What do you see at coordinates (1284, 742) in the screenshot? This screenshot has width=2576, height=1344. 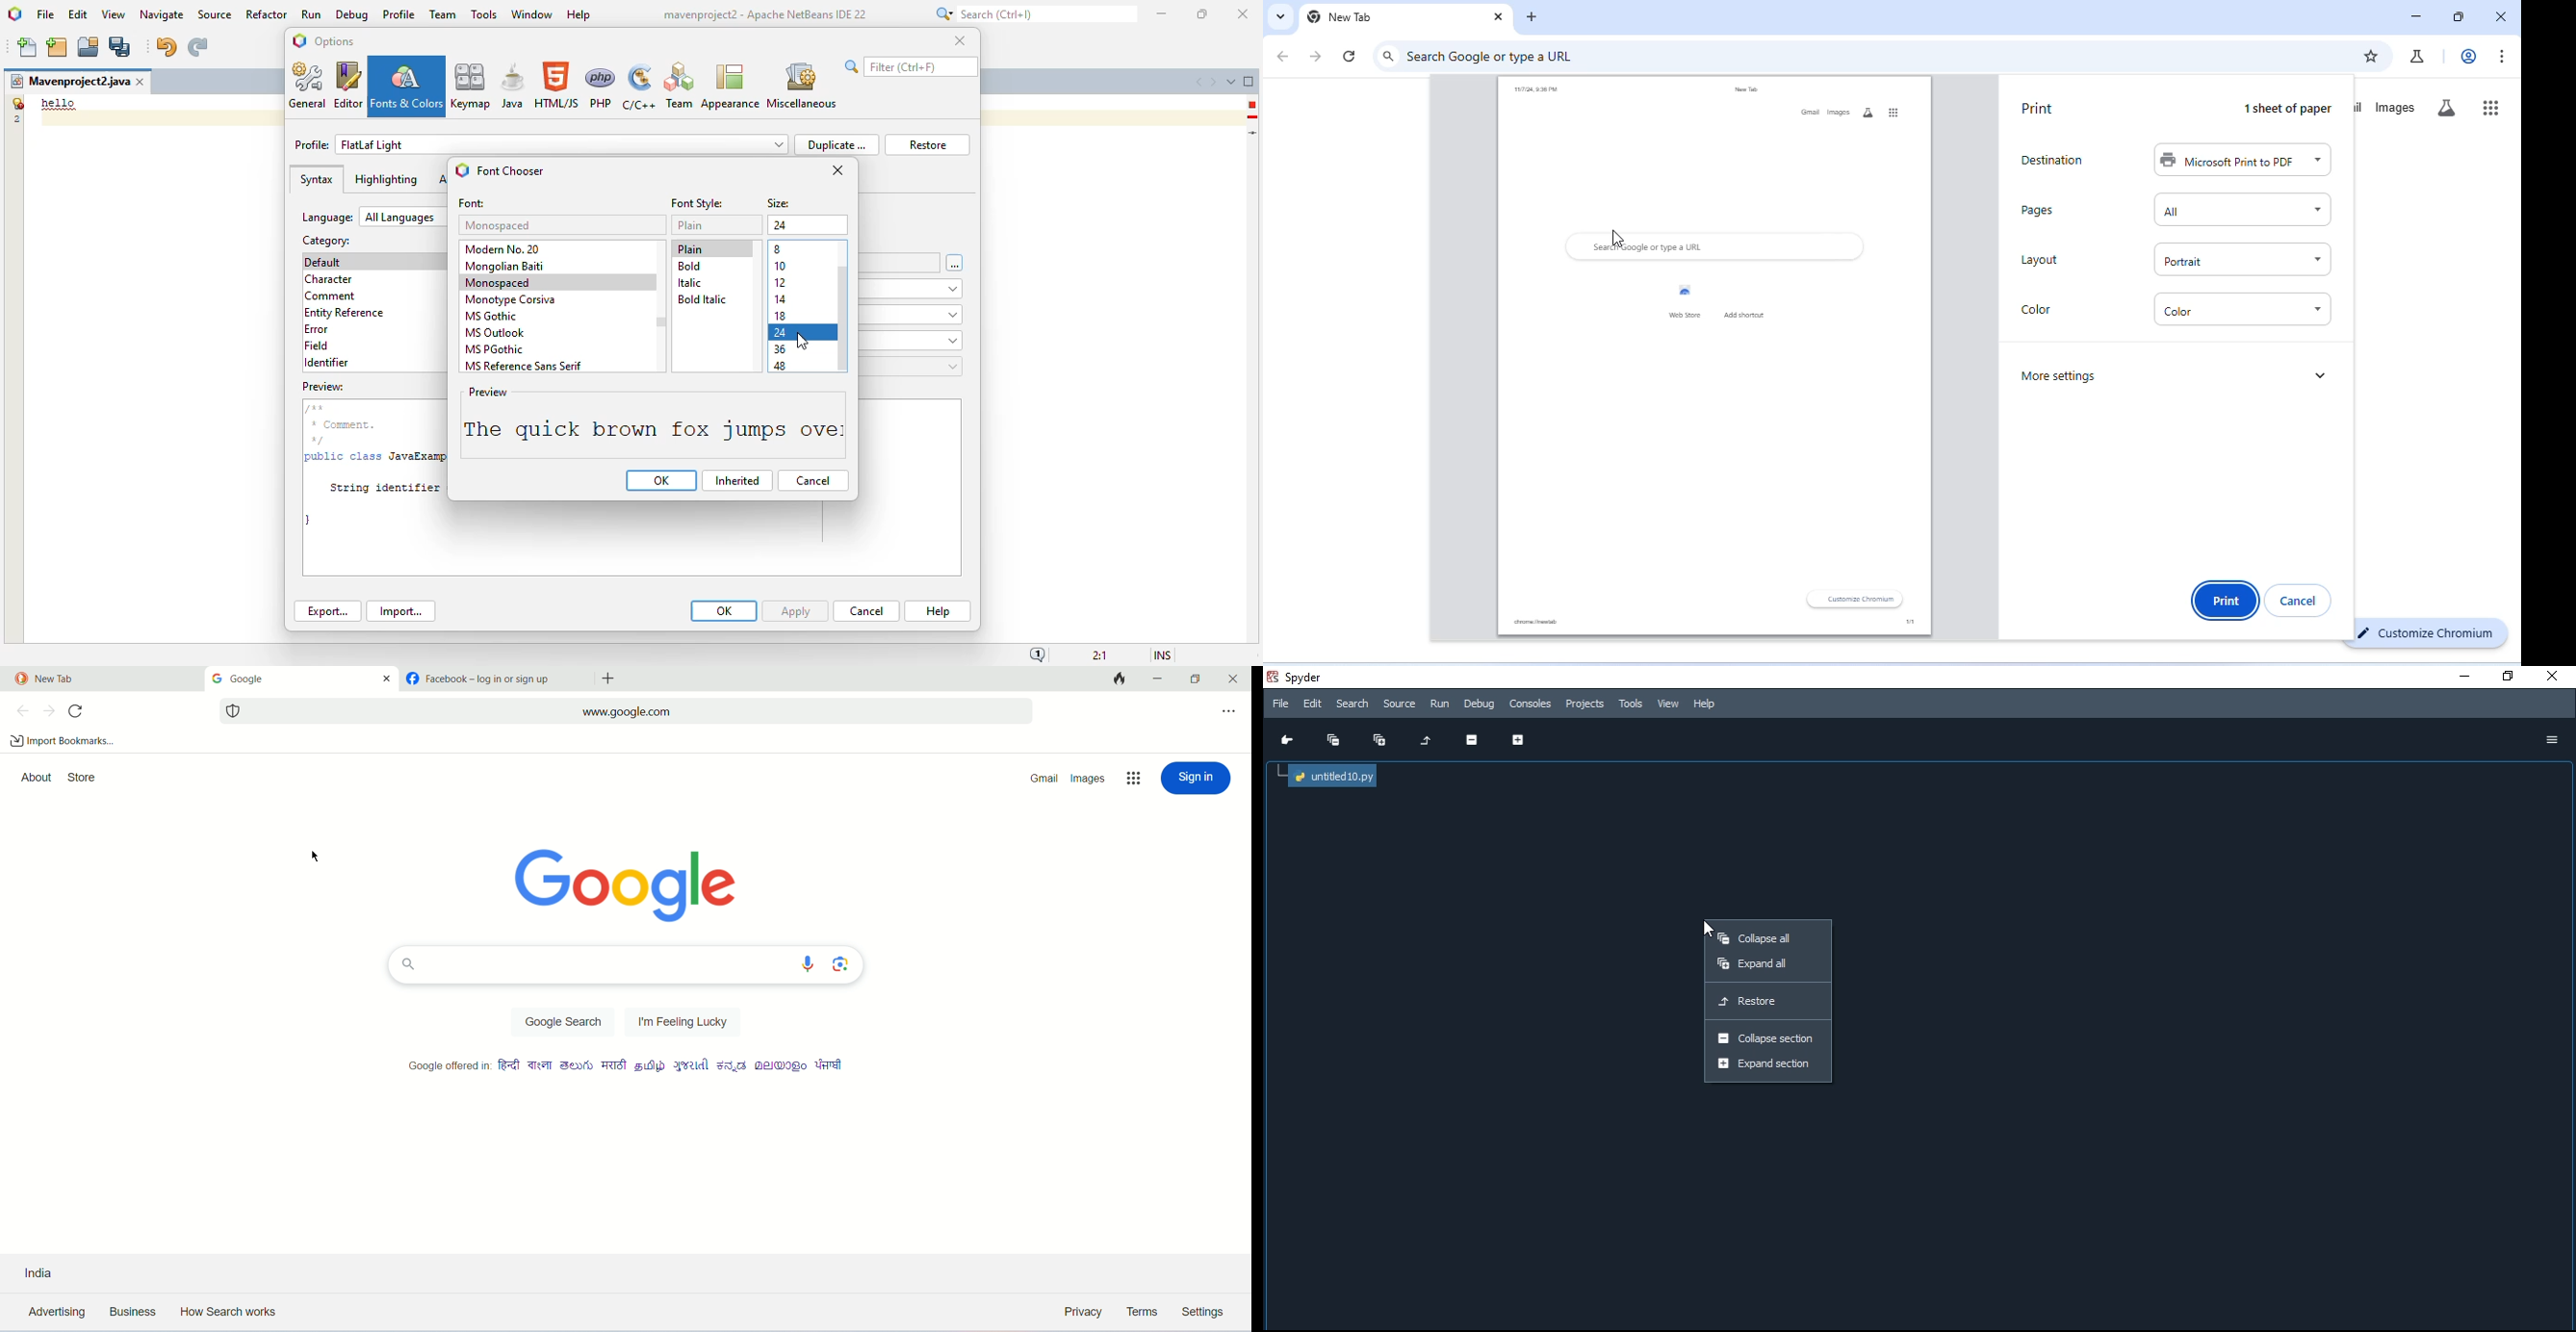 I see `Go to cursor position` at bounding box center [1284, 742].